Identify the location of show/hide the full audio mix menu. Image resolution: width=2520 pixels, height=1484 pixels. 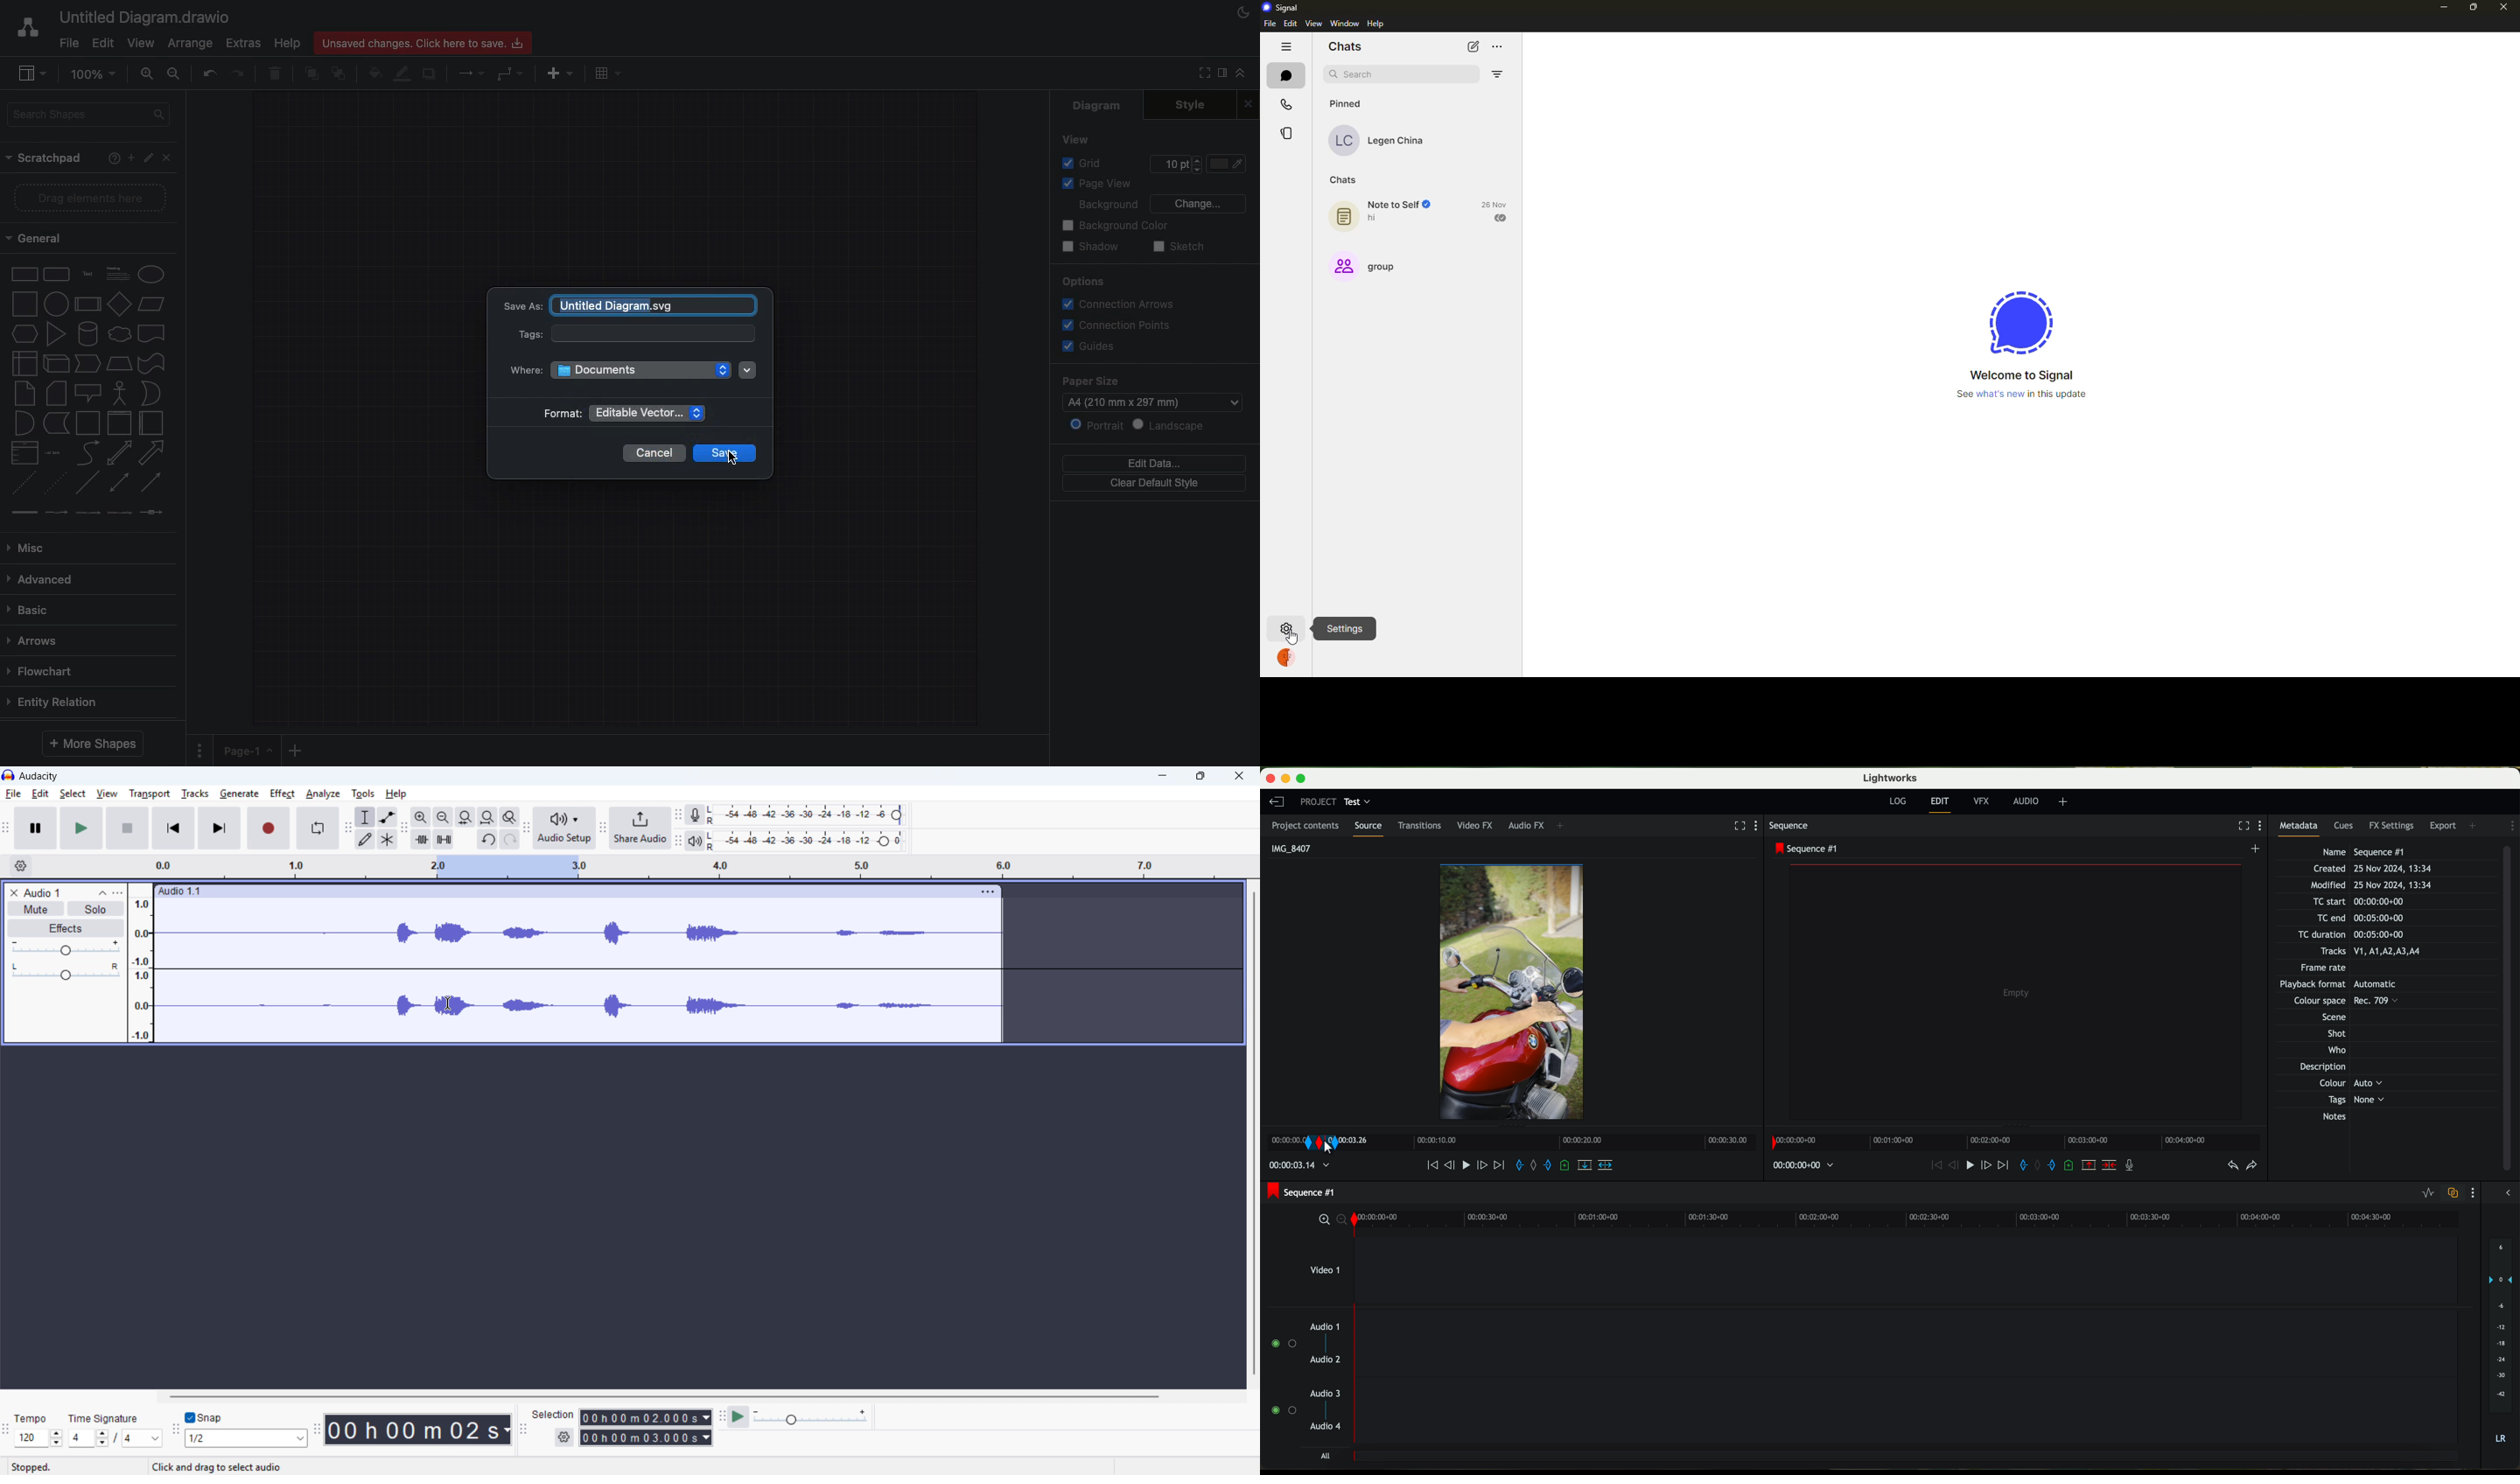
(2508, 1192).